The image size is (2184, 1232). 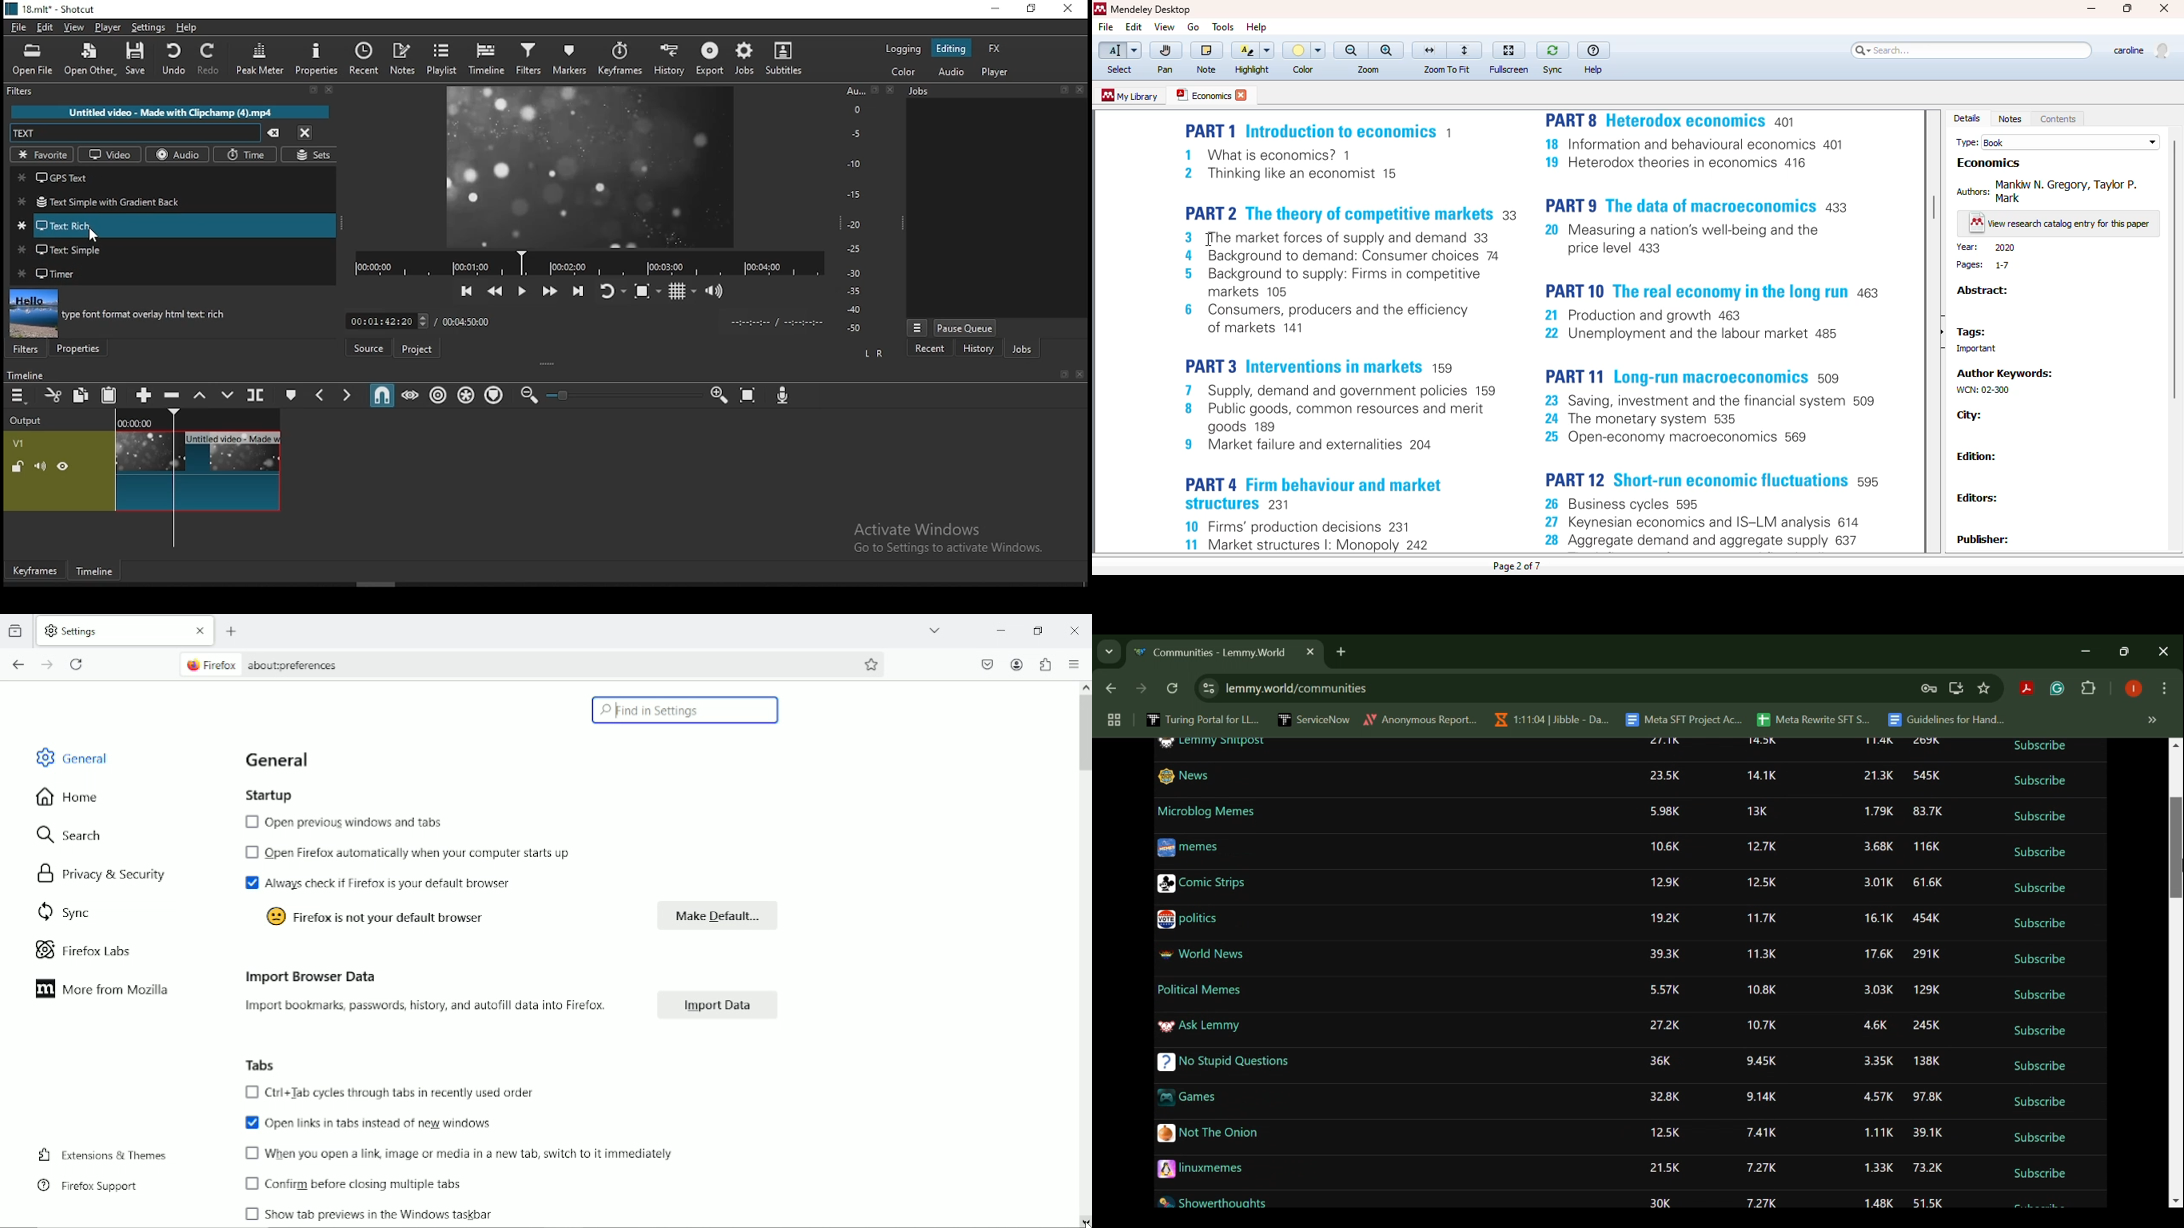 What do you see at coordinates (998, 72) in the screenshot?
I see `player` at bounding box center [998, 72].